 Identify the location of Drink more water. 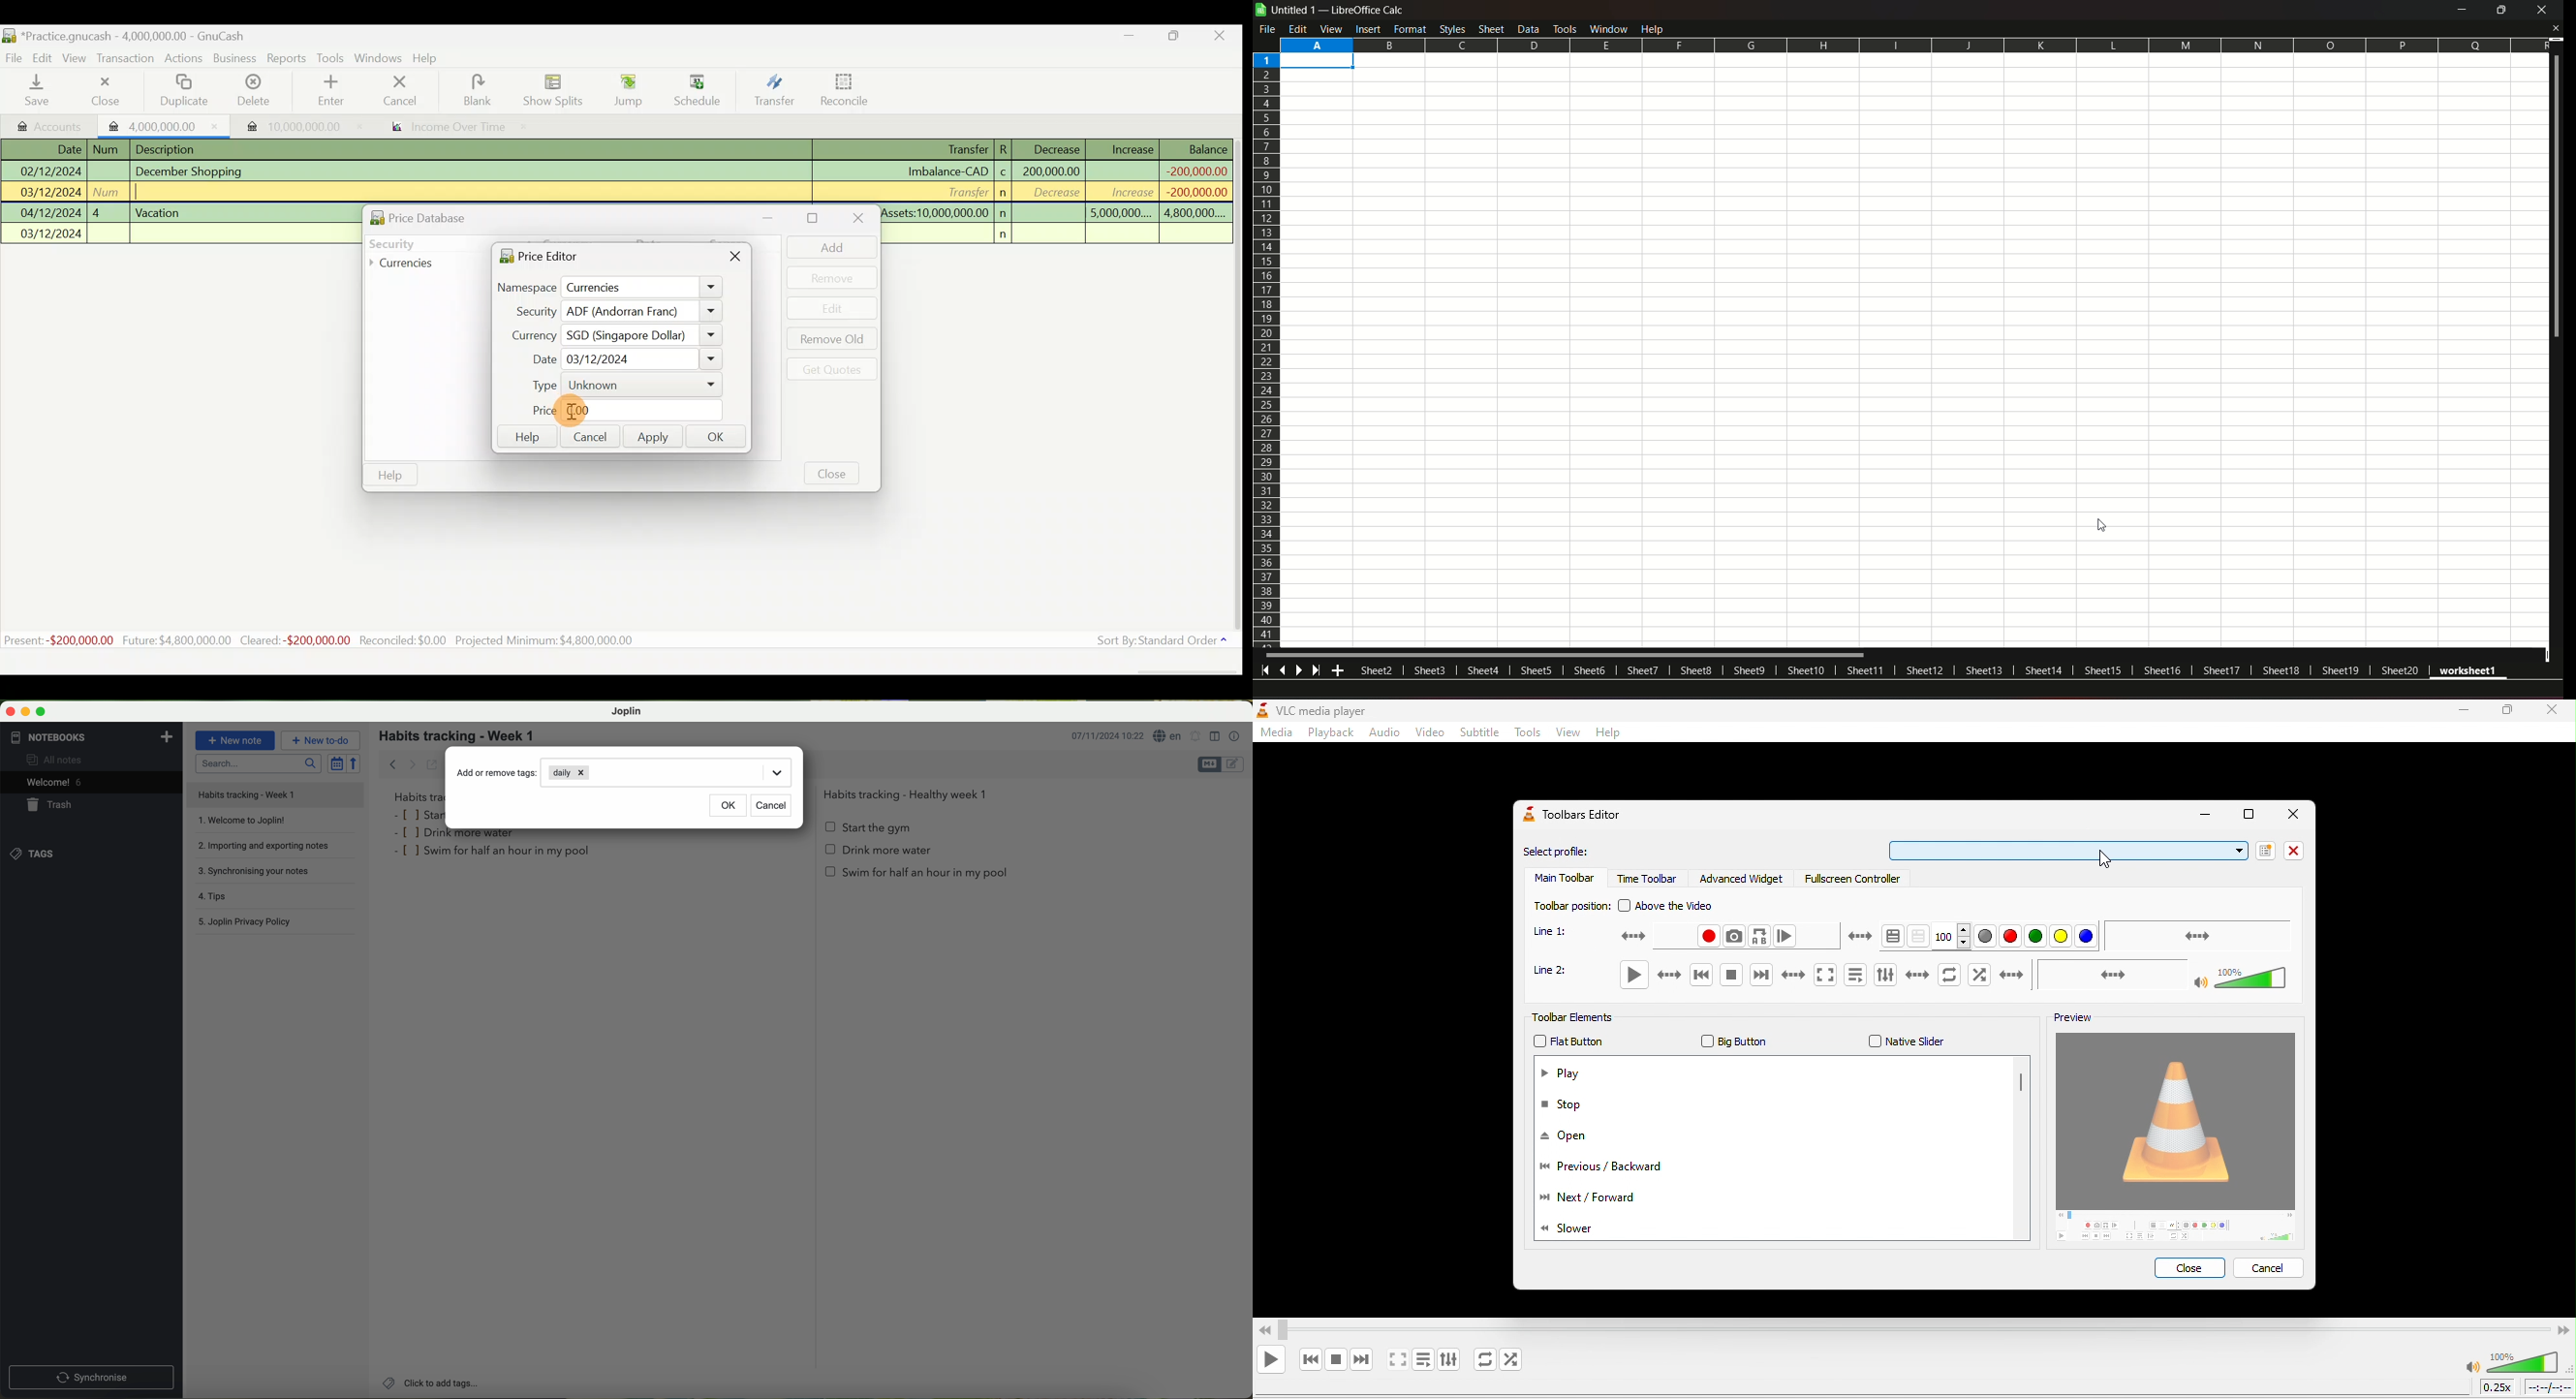
(878, 853).